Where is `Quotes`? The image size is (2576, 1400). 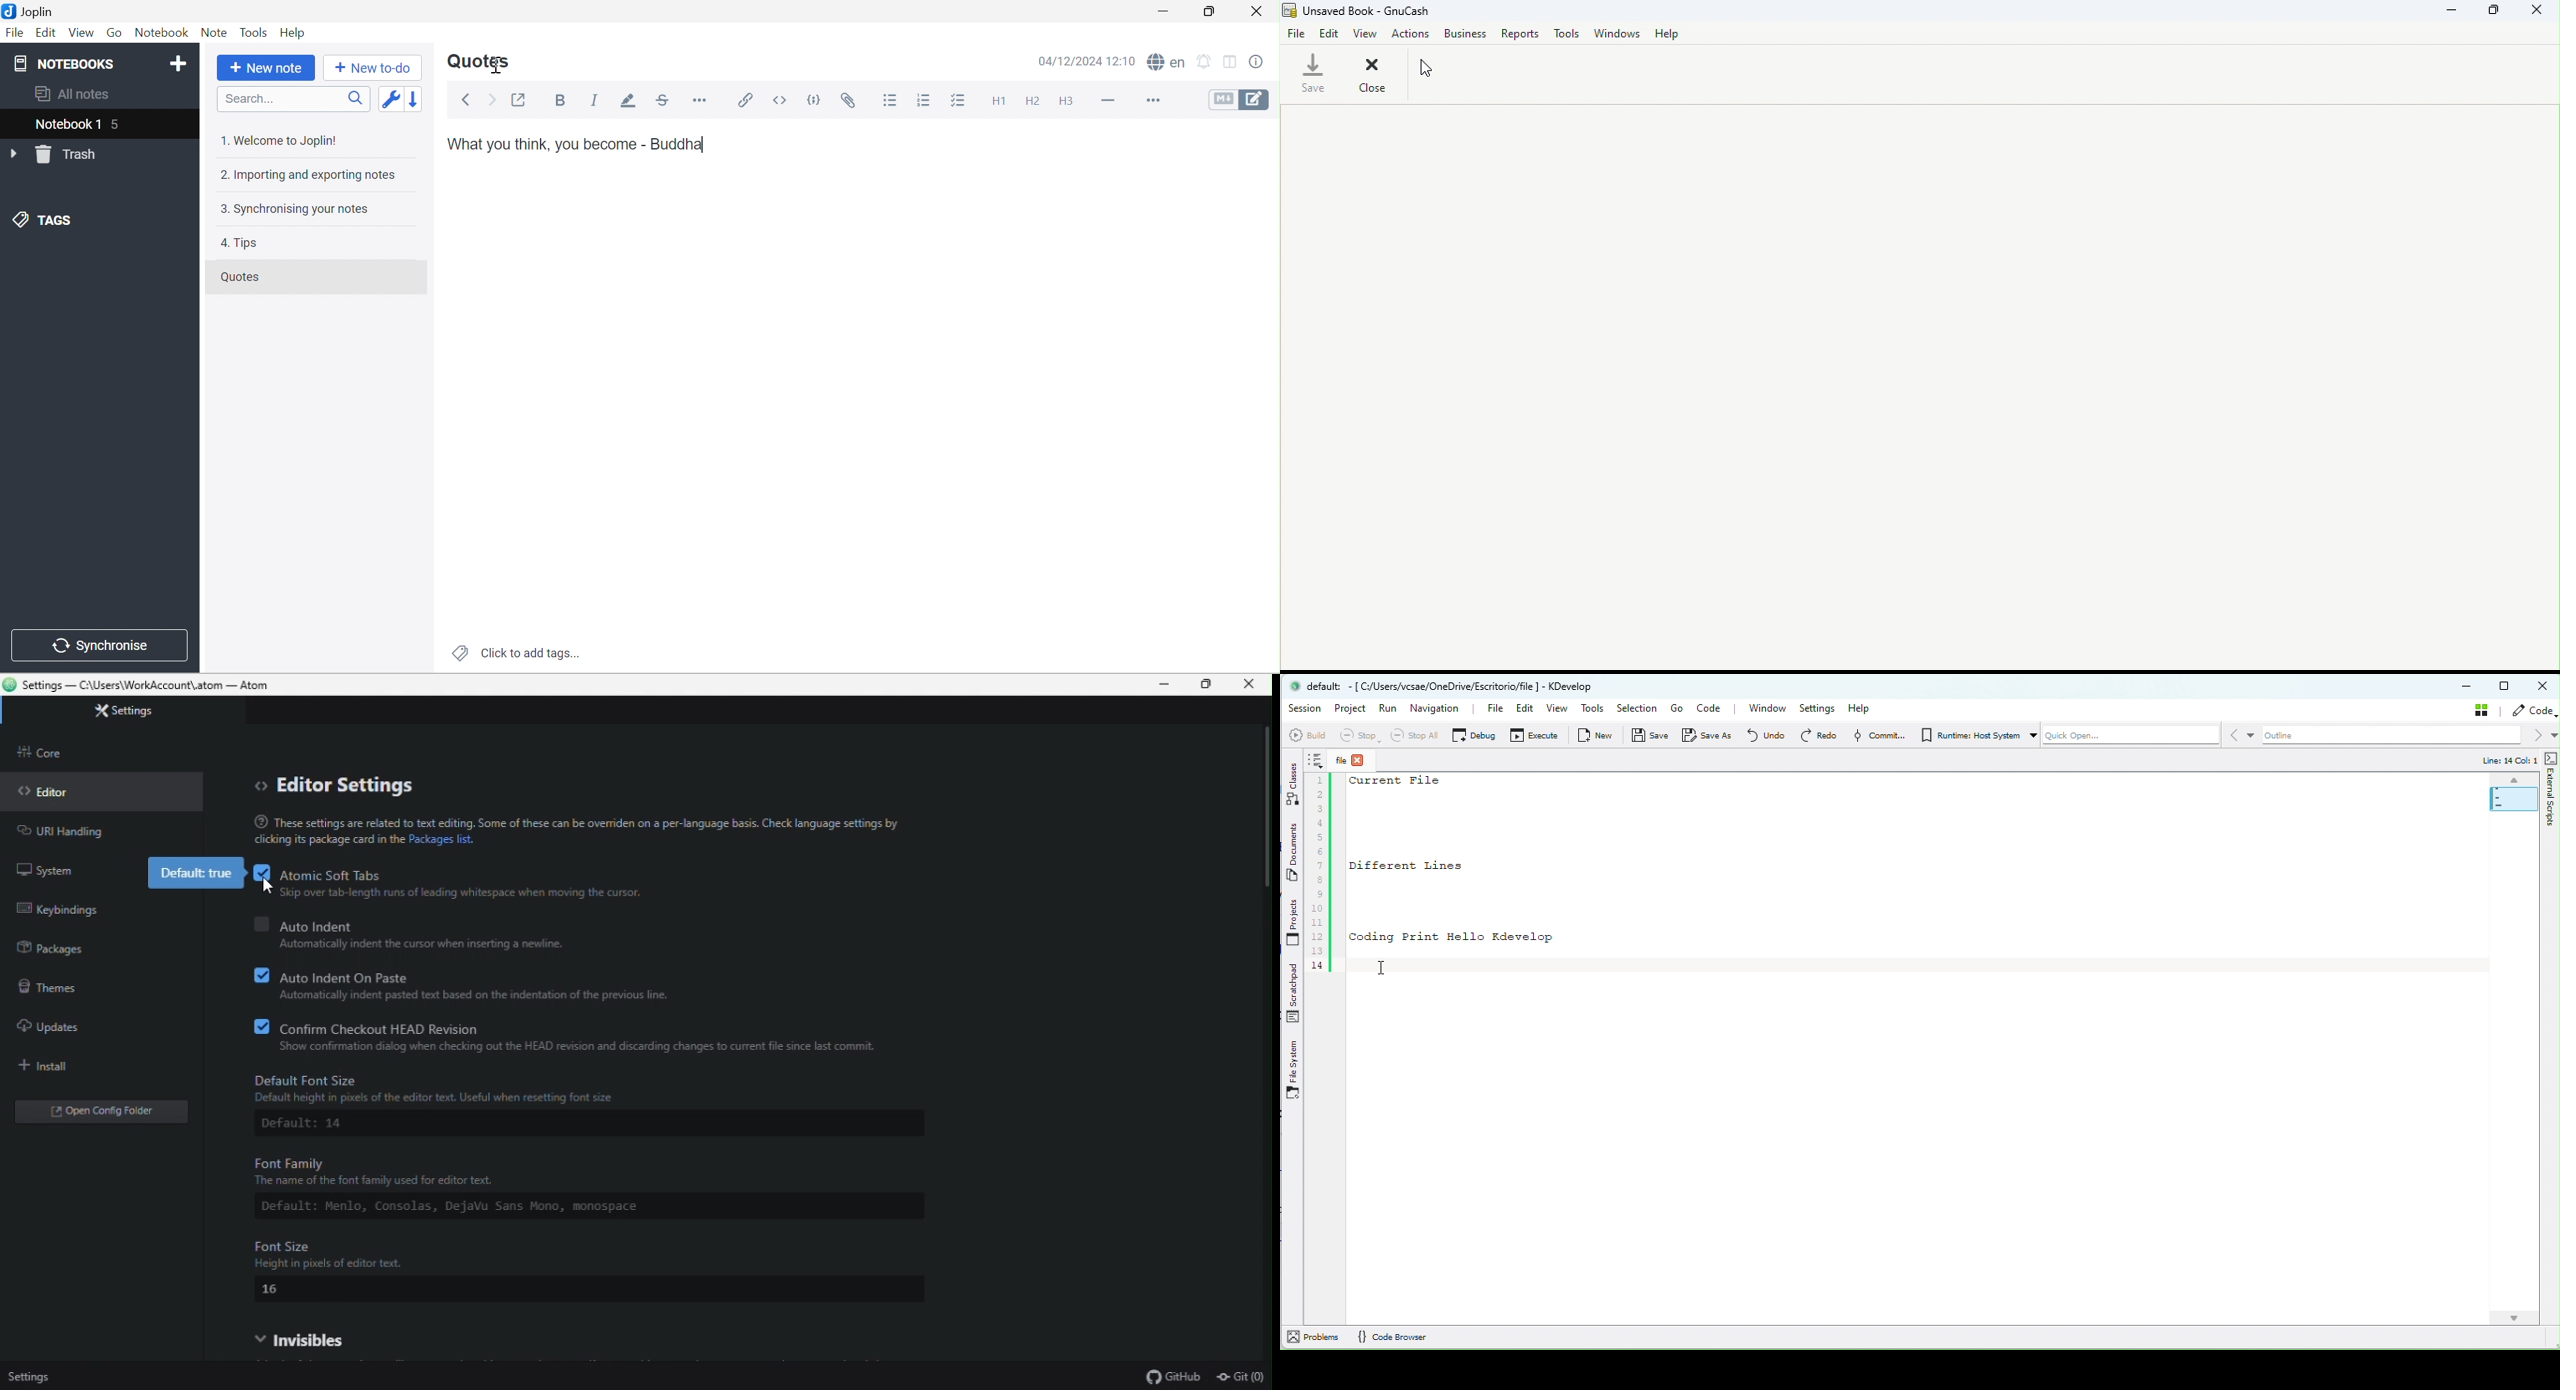 Quotes is located at coordinates (481, 62).